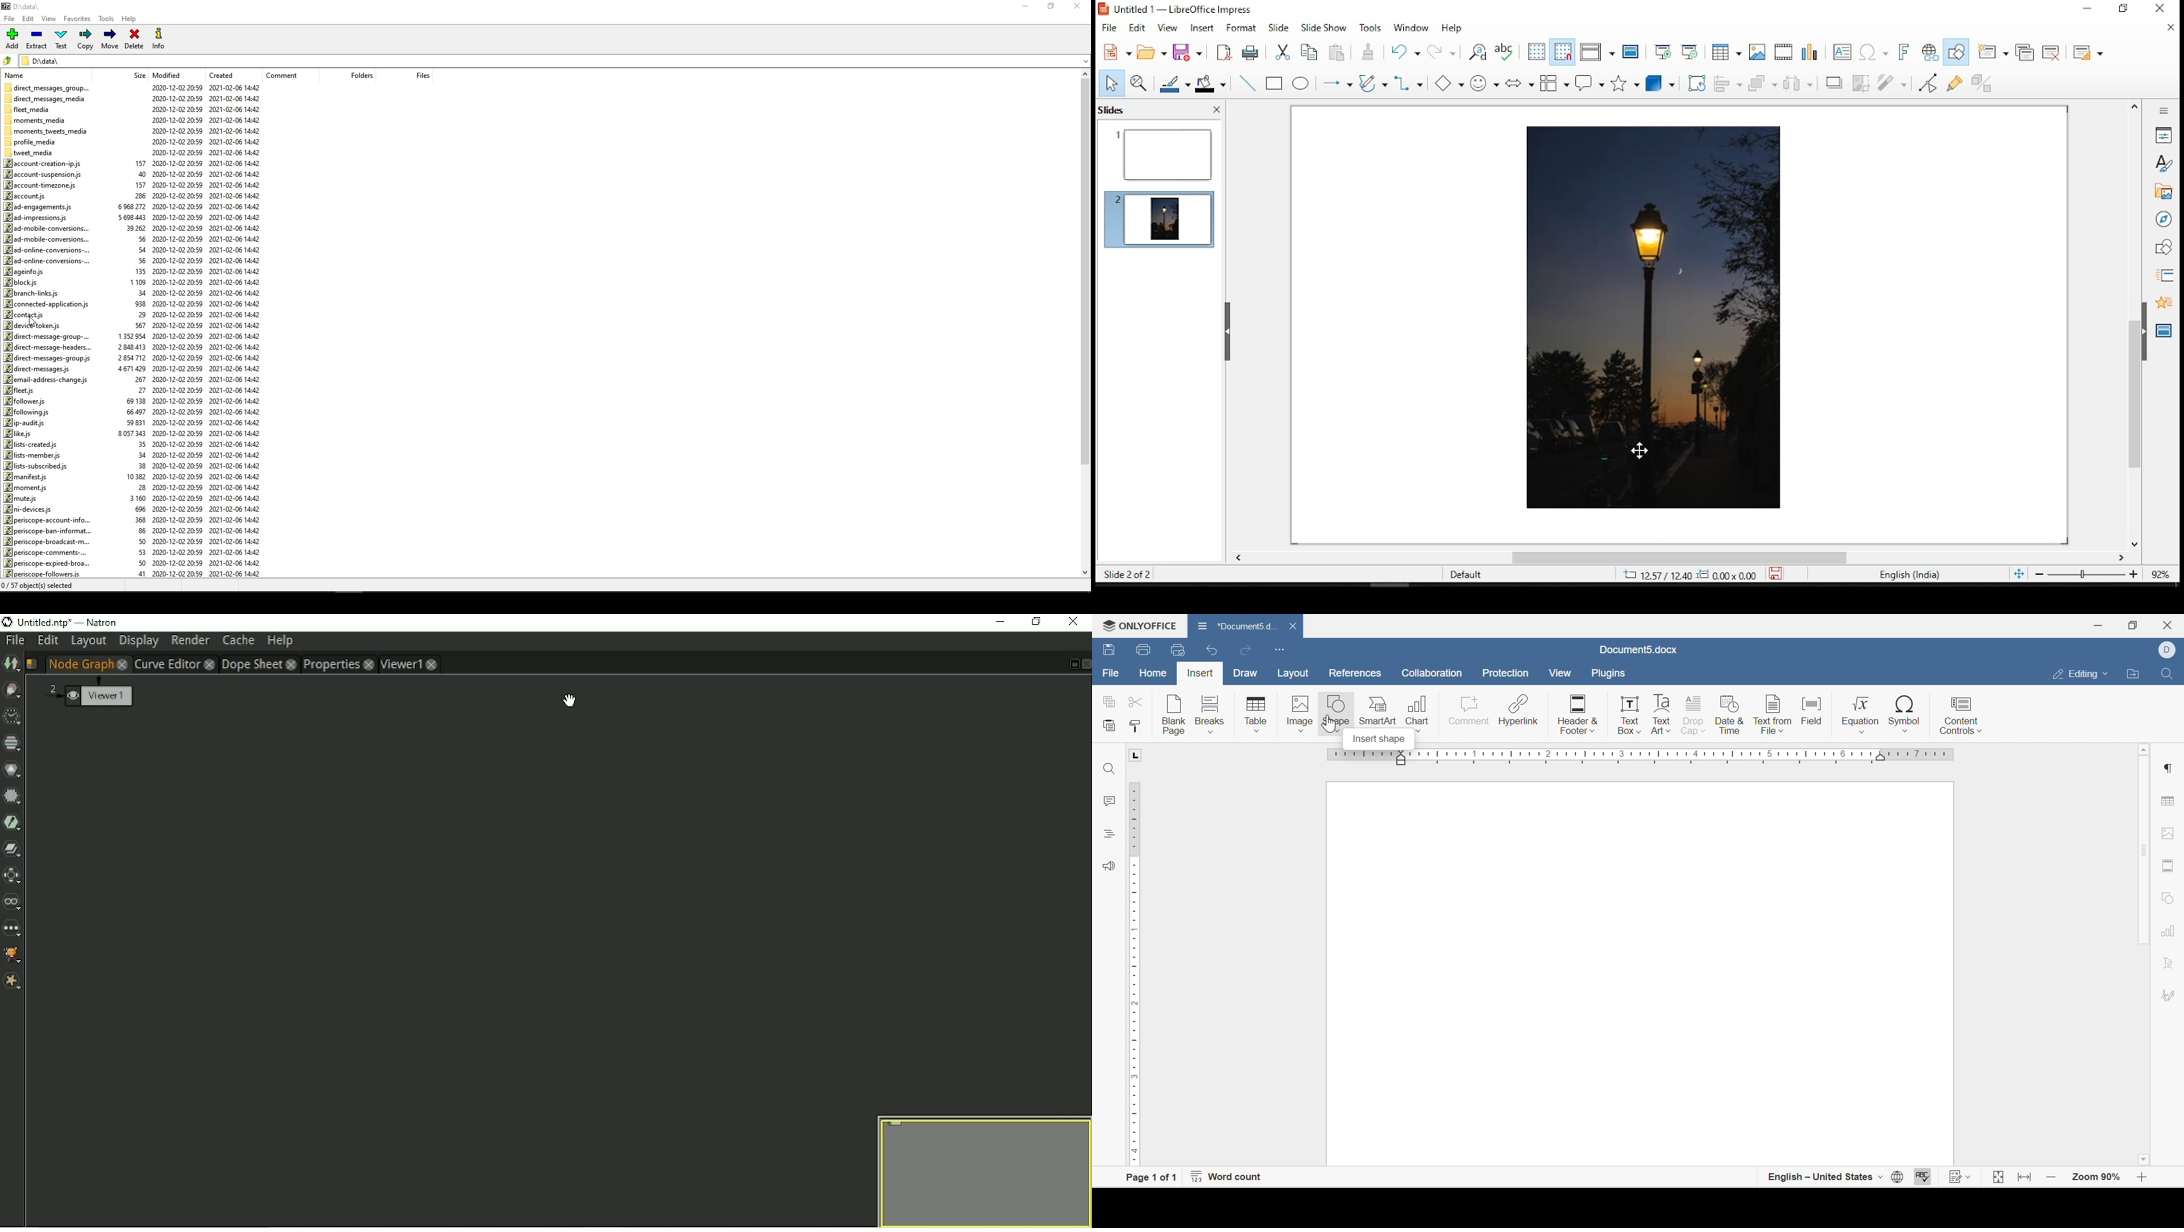 This screenshot has width=2184, height=1232. What do you see at coordinates (1995, 51) in the screenshot?
I see `new slide` at bounding box center [1995, 51].